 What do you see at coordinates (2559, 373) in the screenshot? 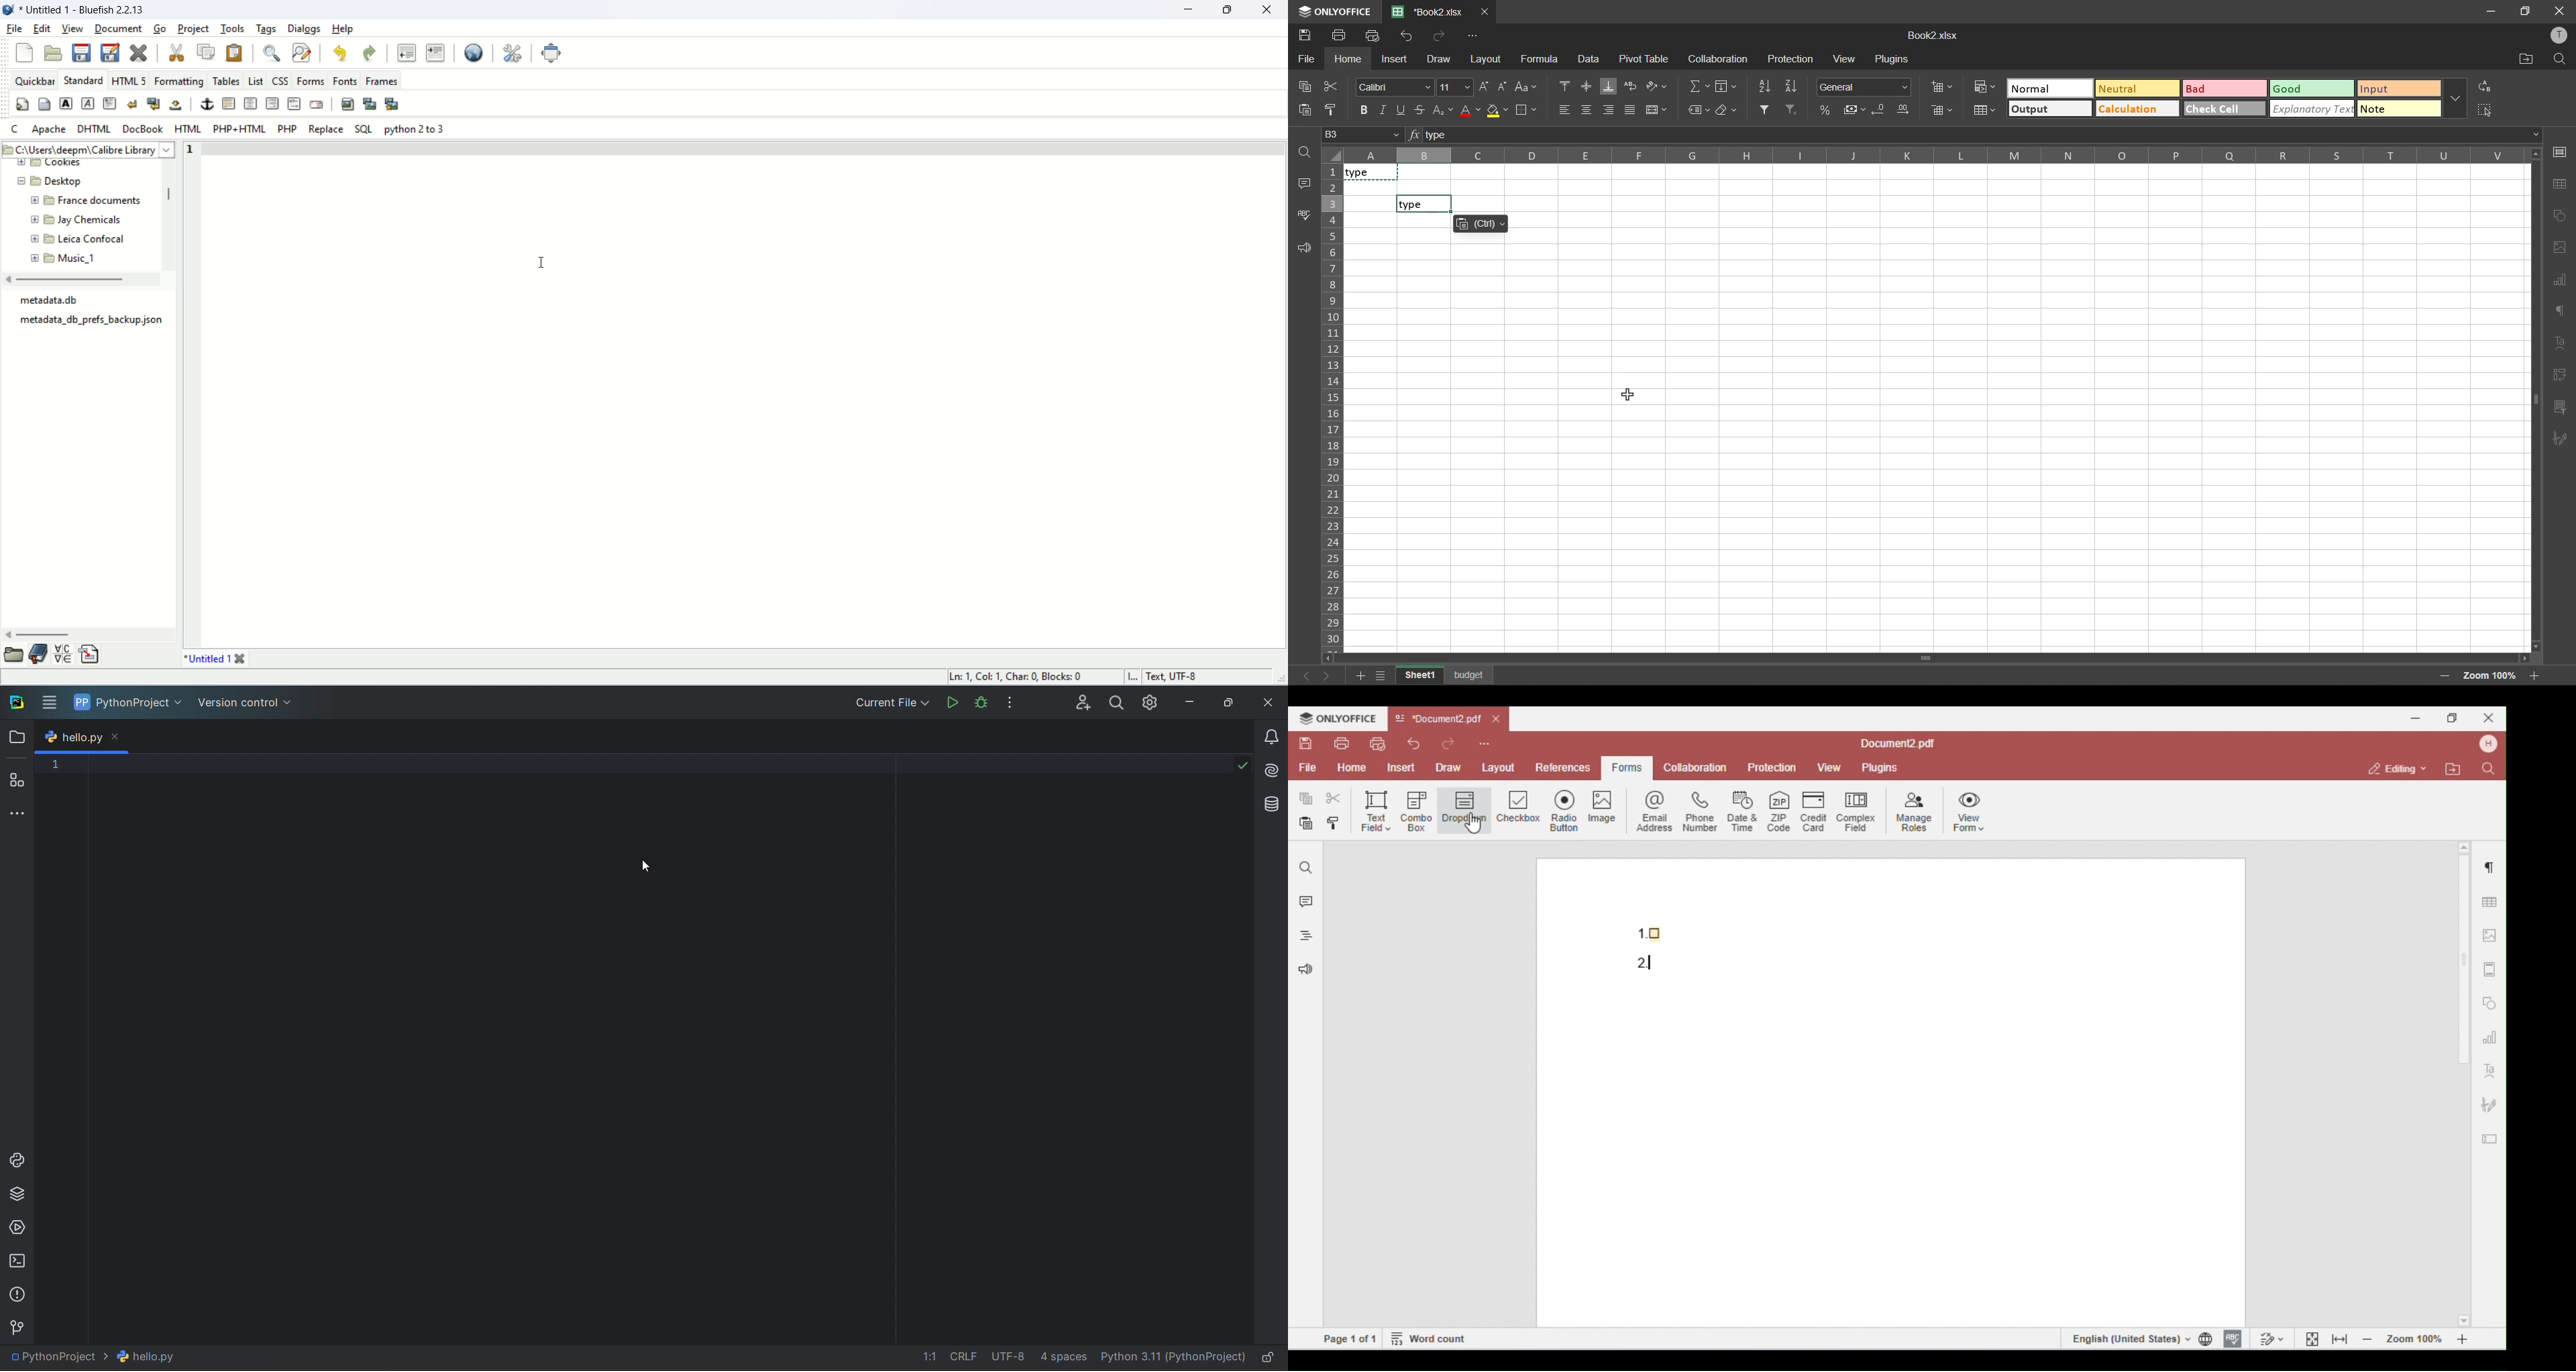
I see `pivot table` at bounding box center [2559, 373].